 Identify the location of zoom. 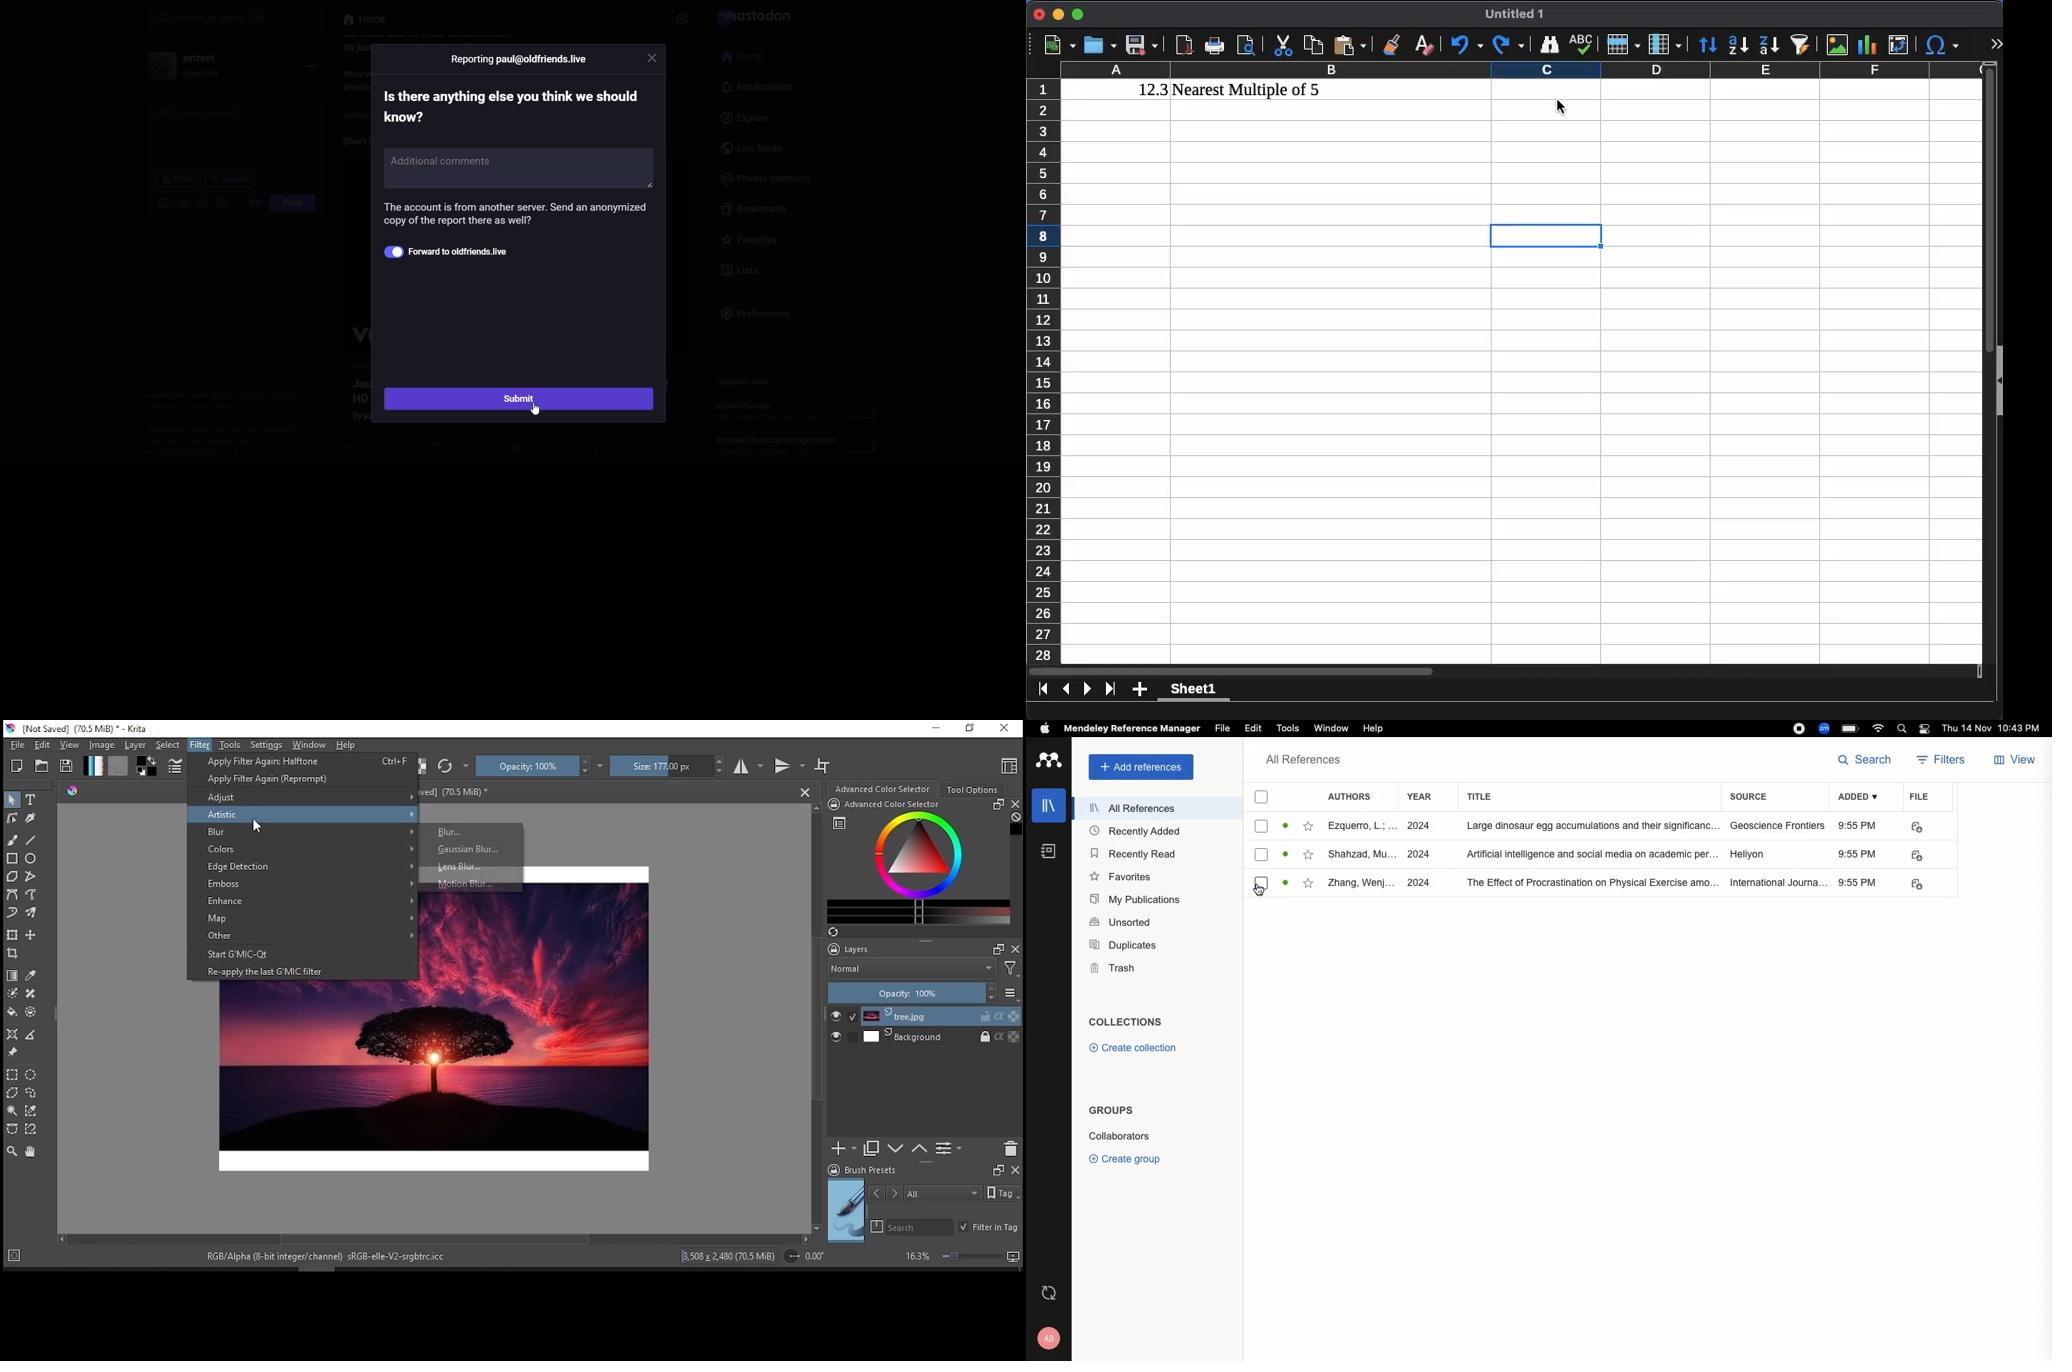
(962, 1258).